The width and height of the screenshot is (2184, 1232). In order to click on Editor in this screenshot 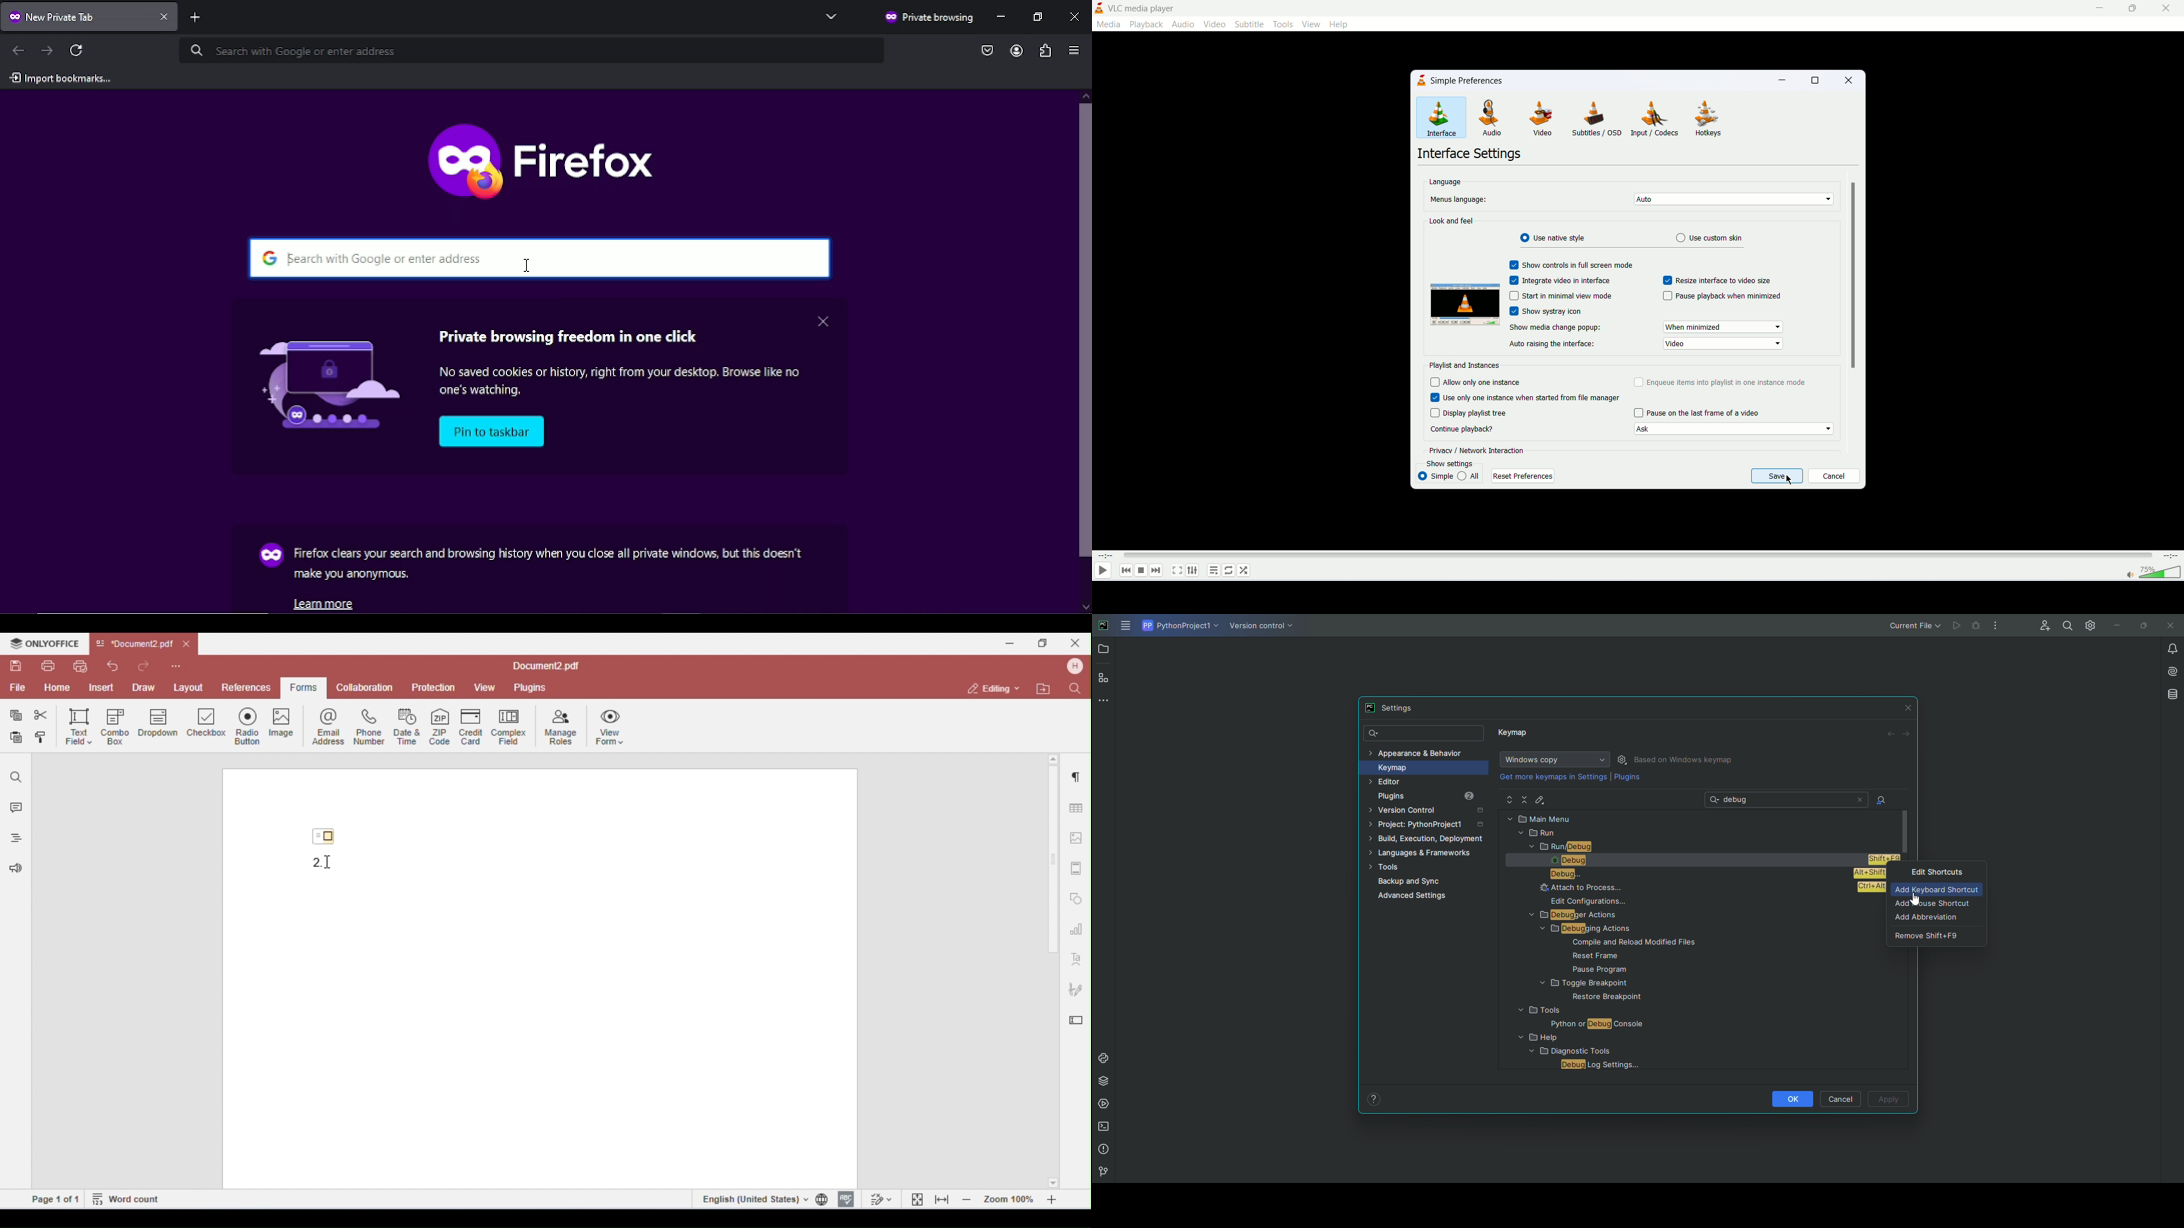, I will do `click(1409, 782)`.